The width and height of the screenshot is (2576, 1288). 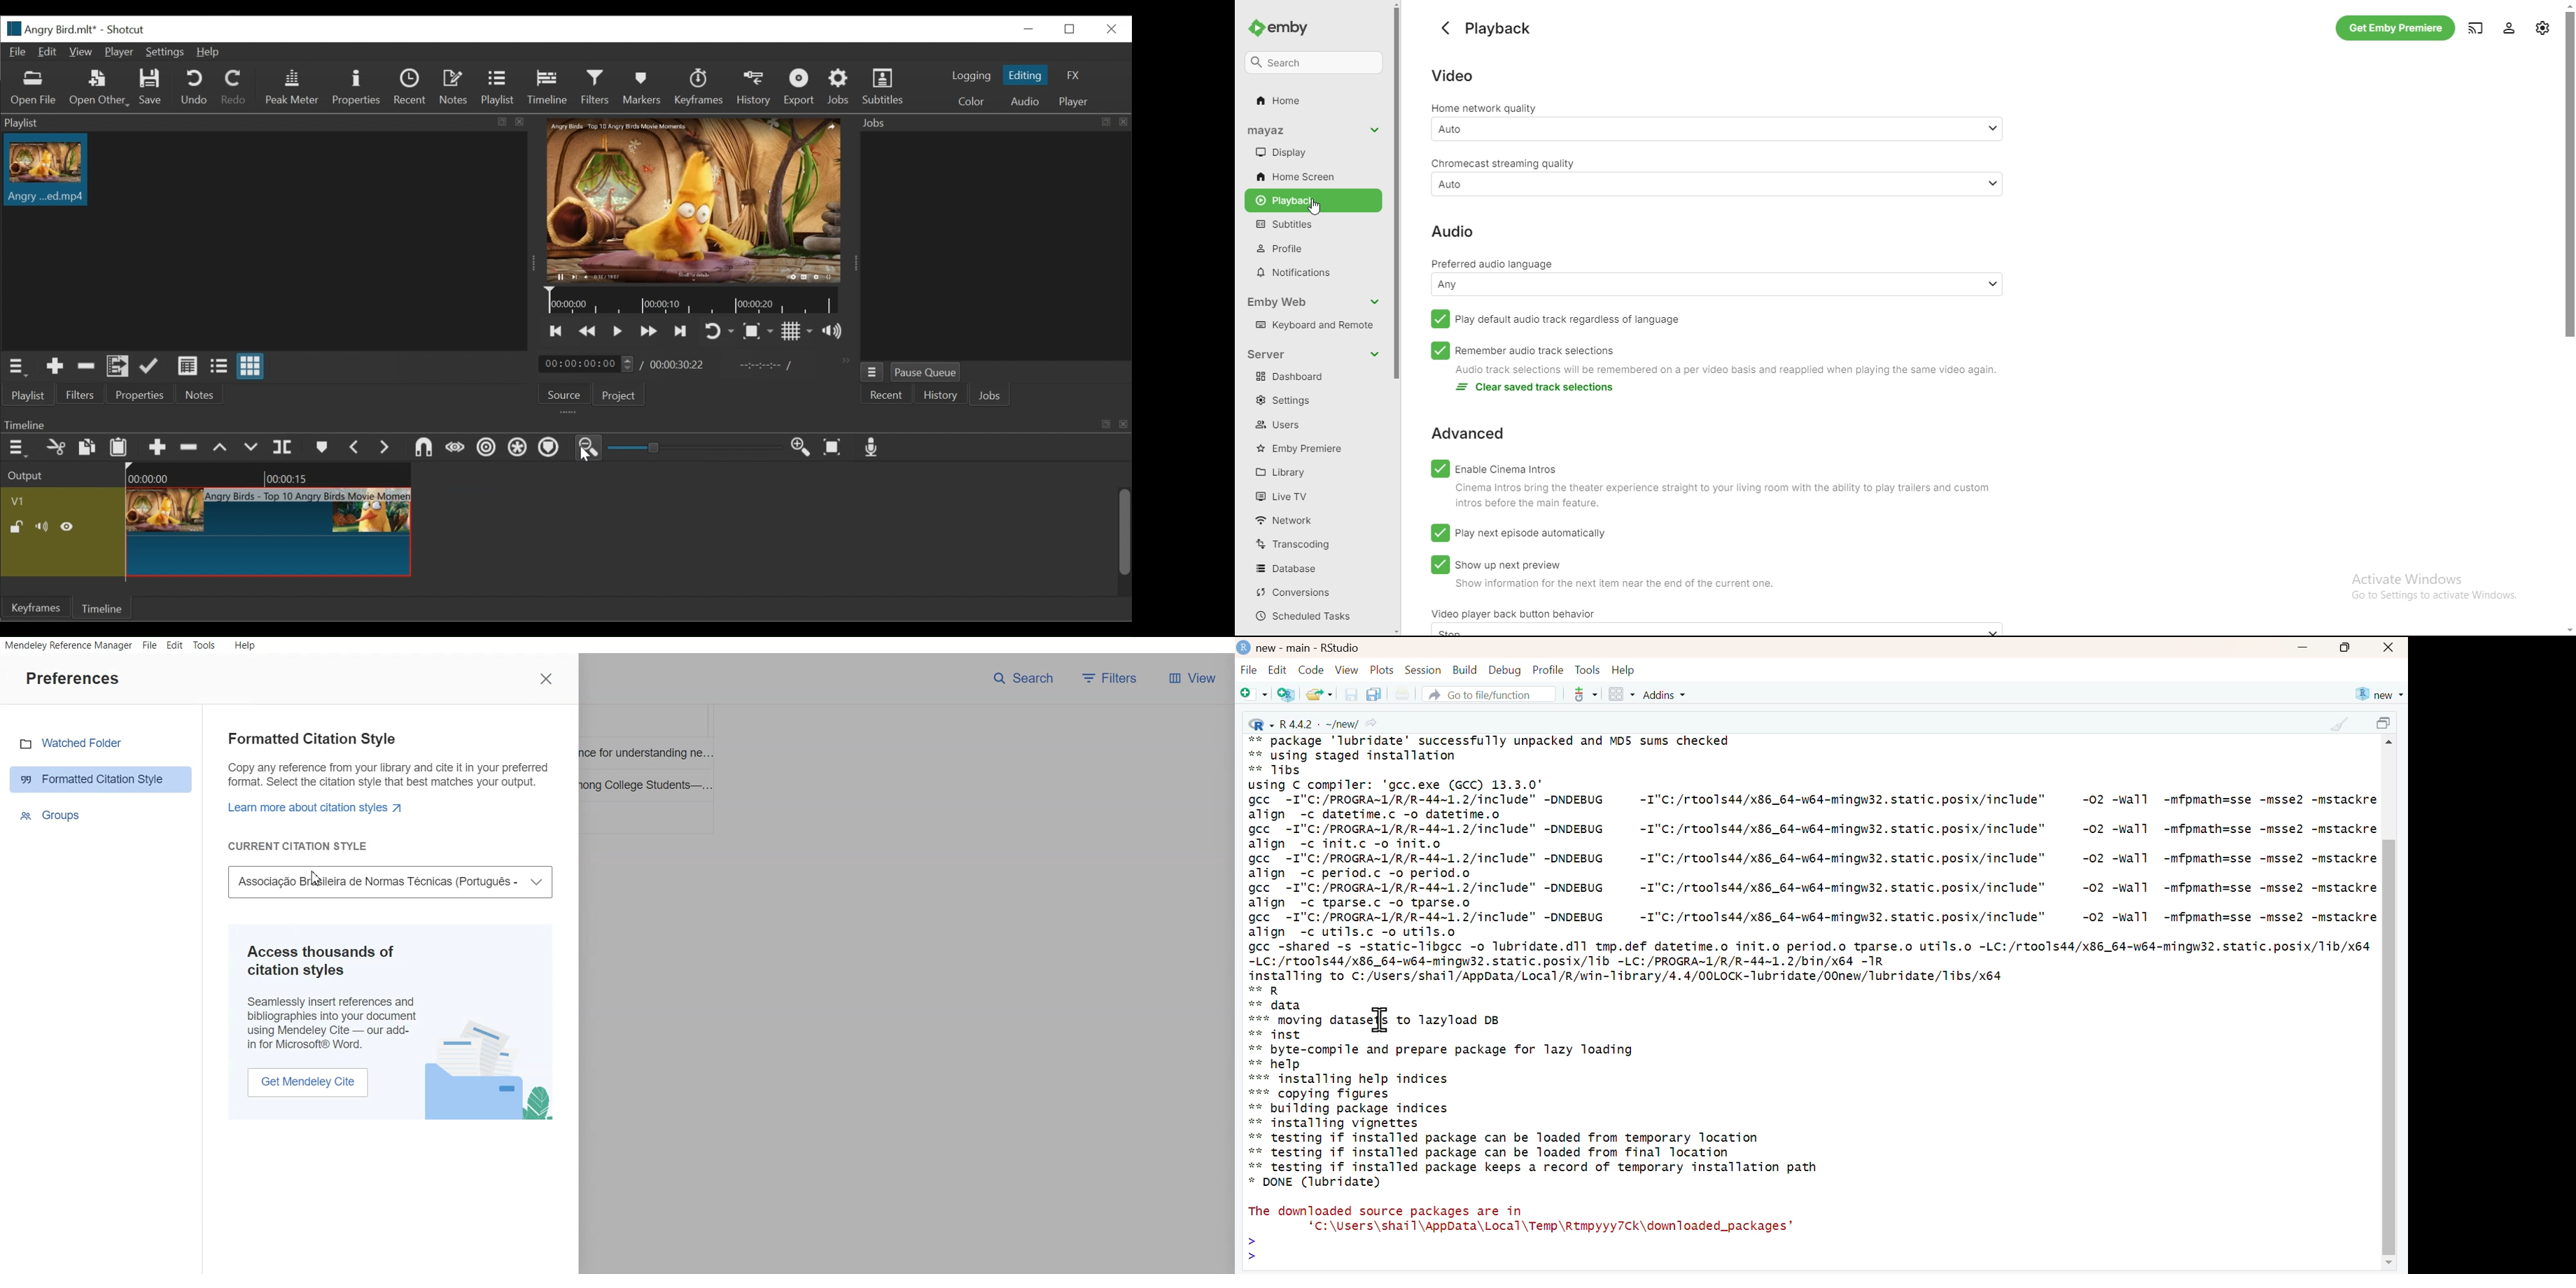 I want to click on Edit, so click(x=45, y=52).